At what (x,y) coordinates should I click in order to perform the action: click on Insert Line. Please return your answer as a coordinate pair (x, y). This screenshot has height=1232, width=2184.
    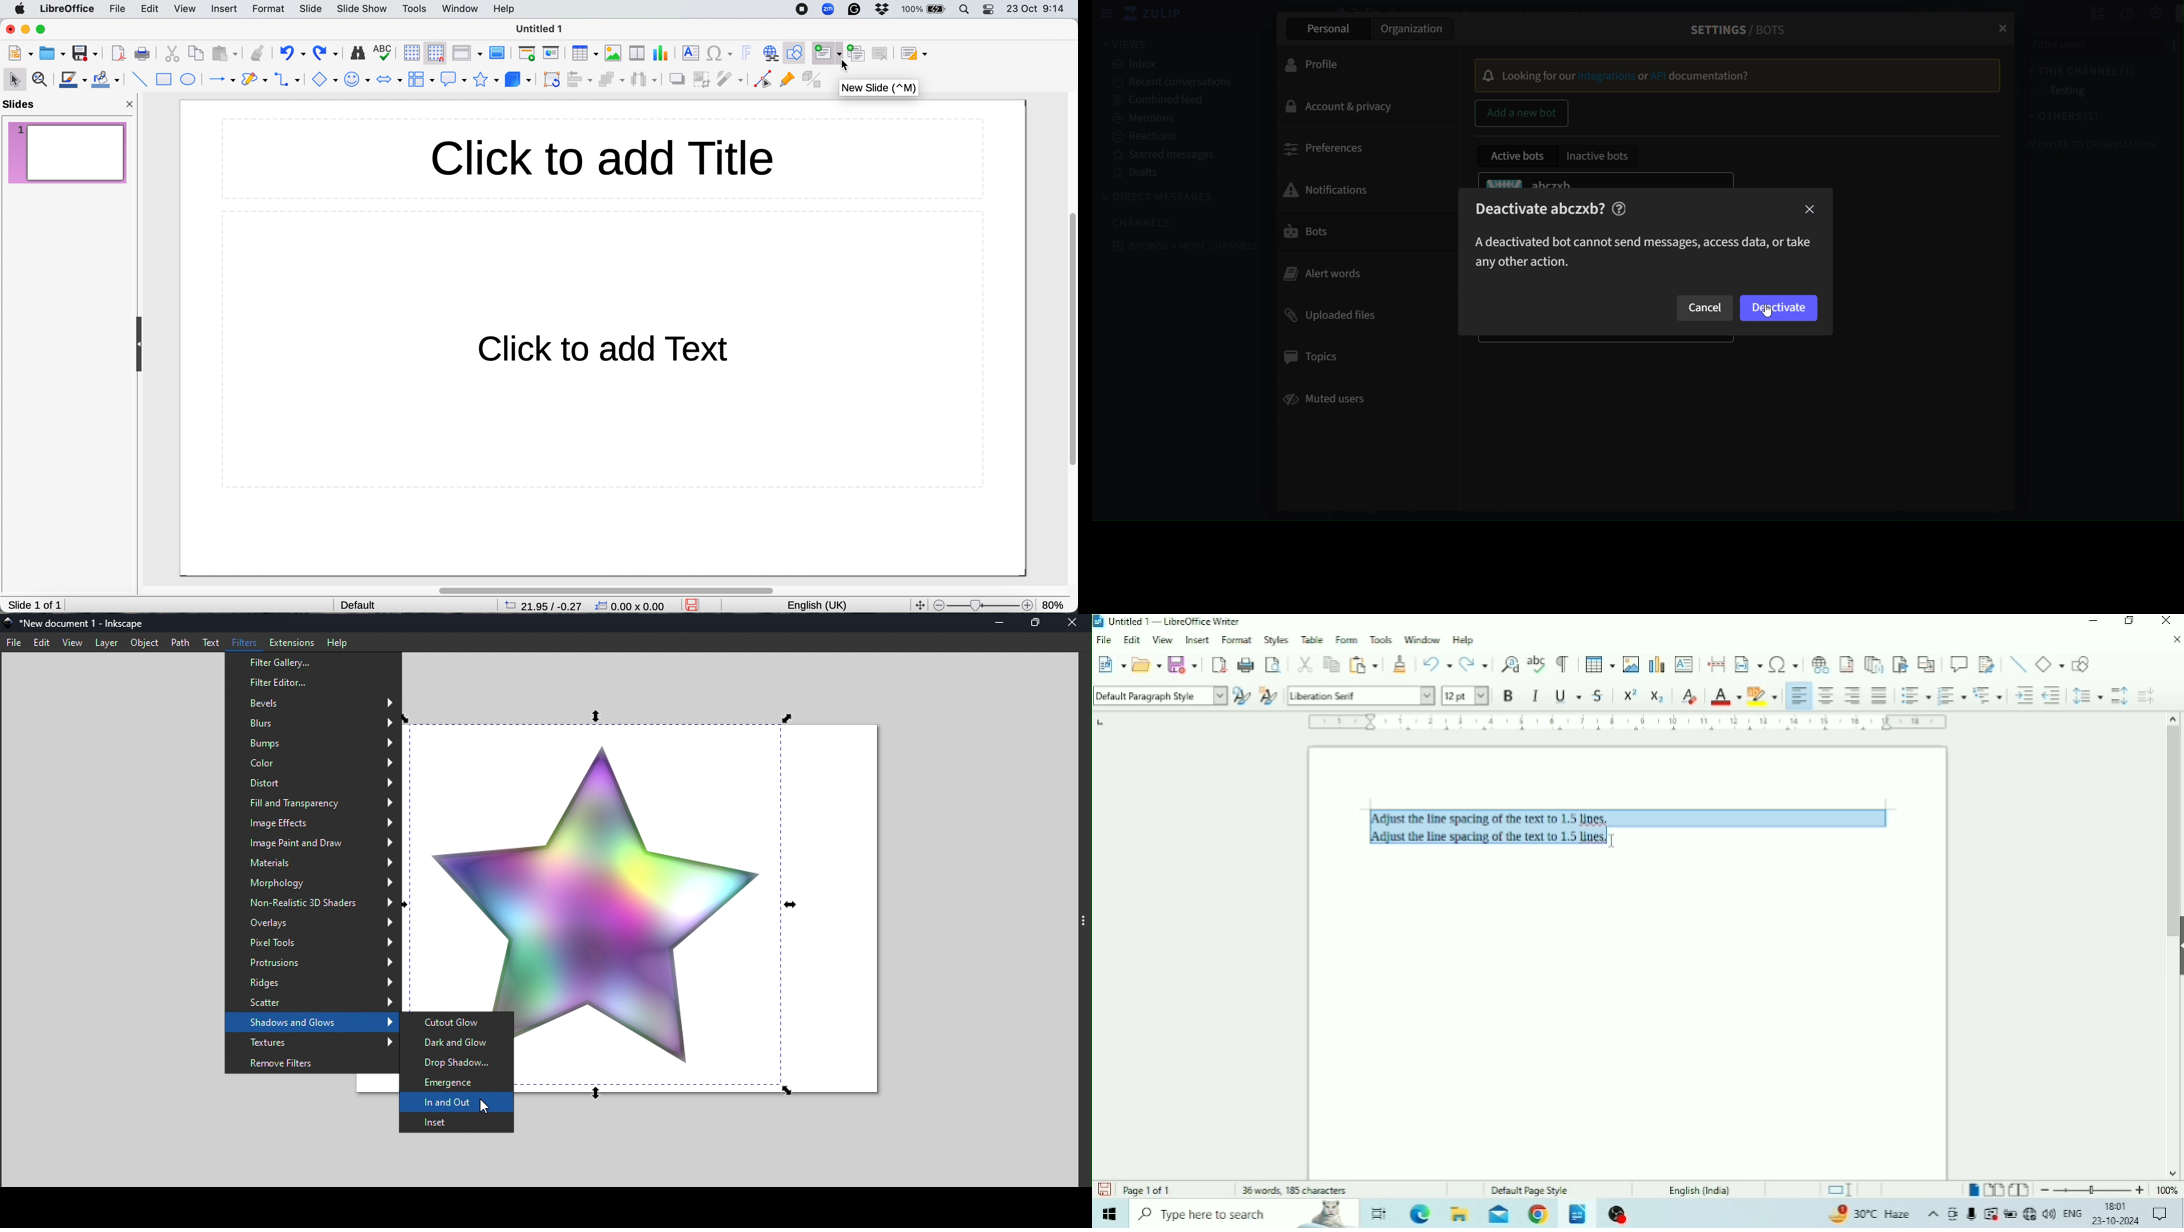
    Looking at the image, I should click on (2017, 664).